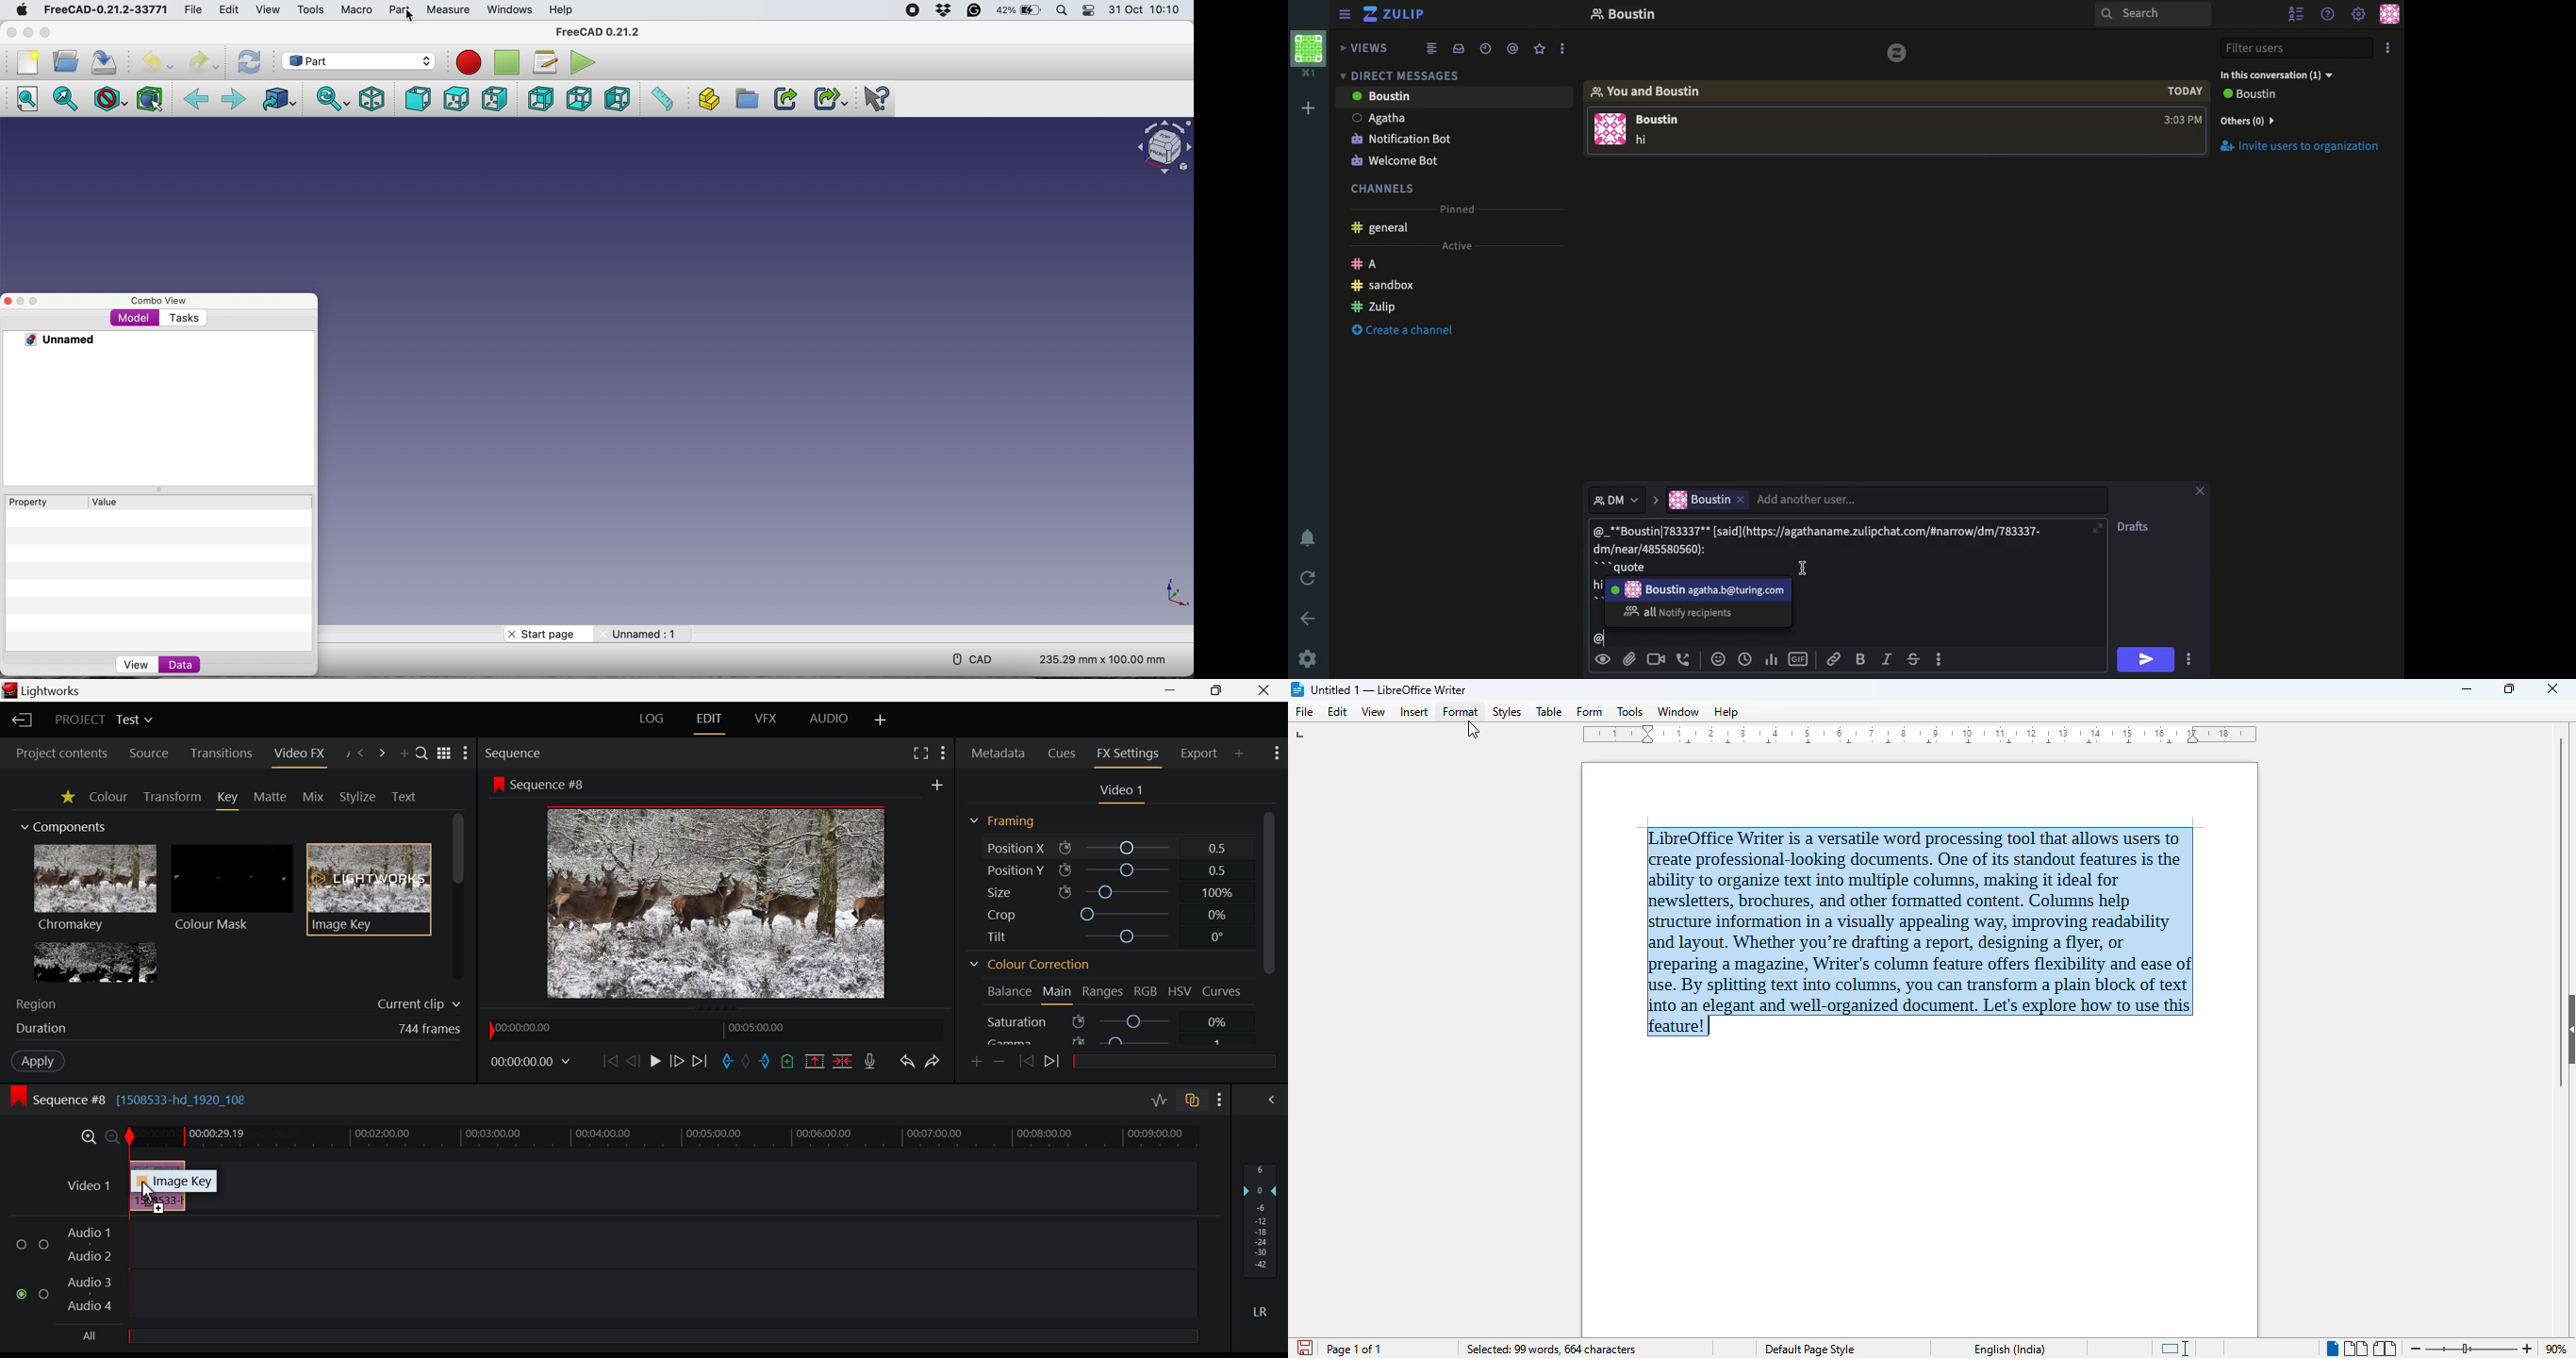  Describe the element at coordinates (160, 301) in the screenshot. I see `Combo View` at that location.